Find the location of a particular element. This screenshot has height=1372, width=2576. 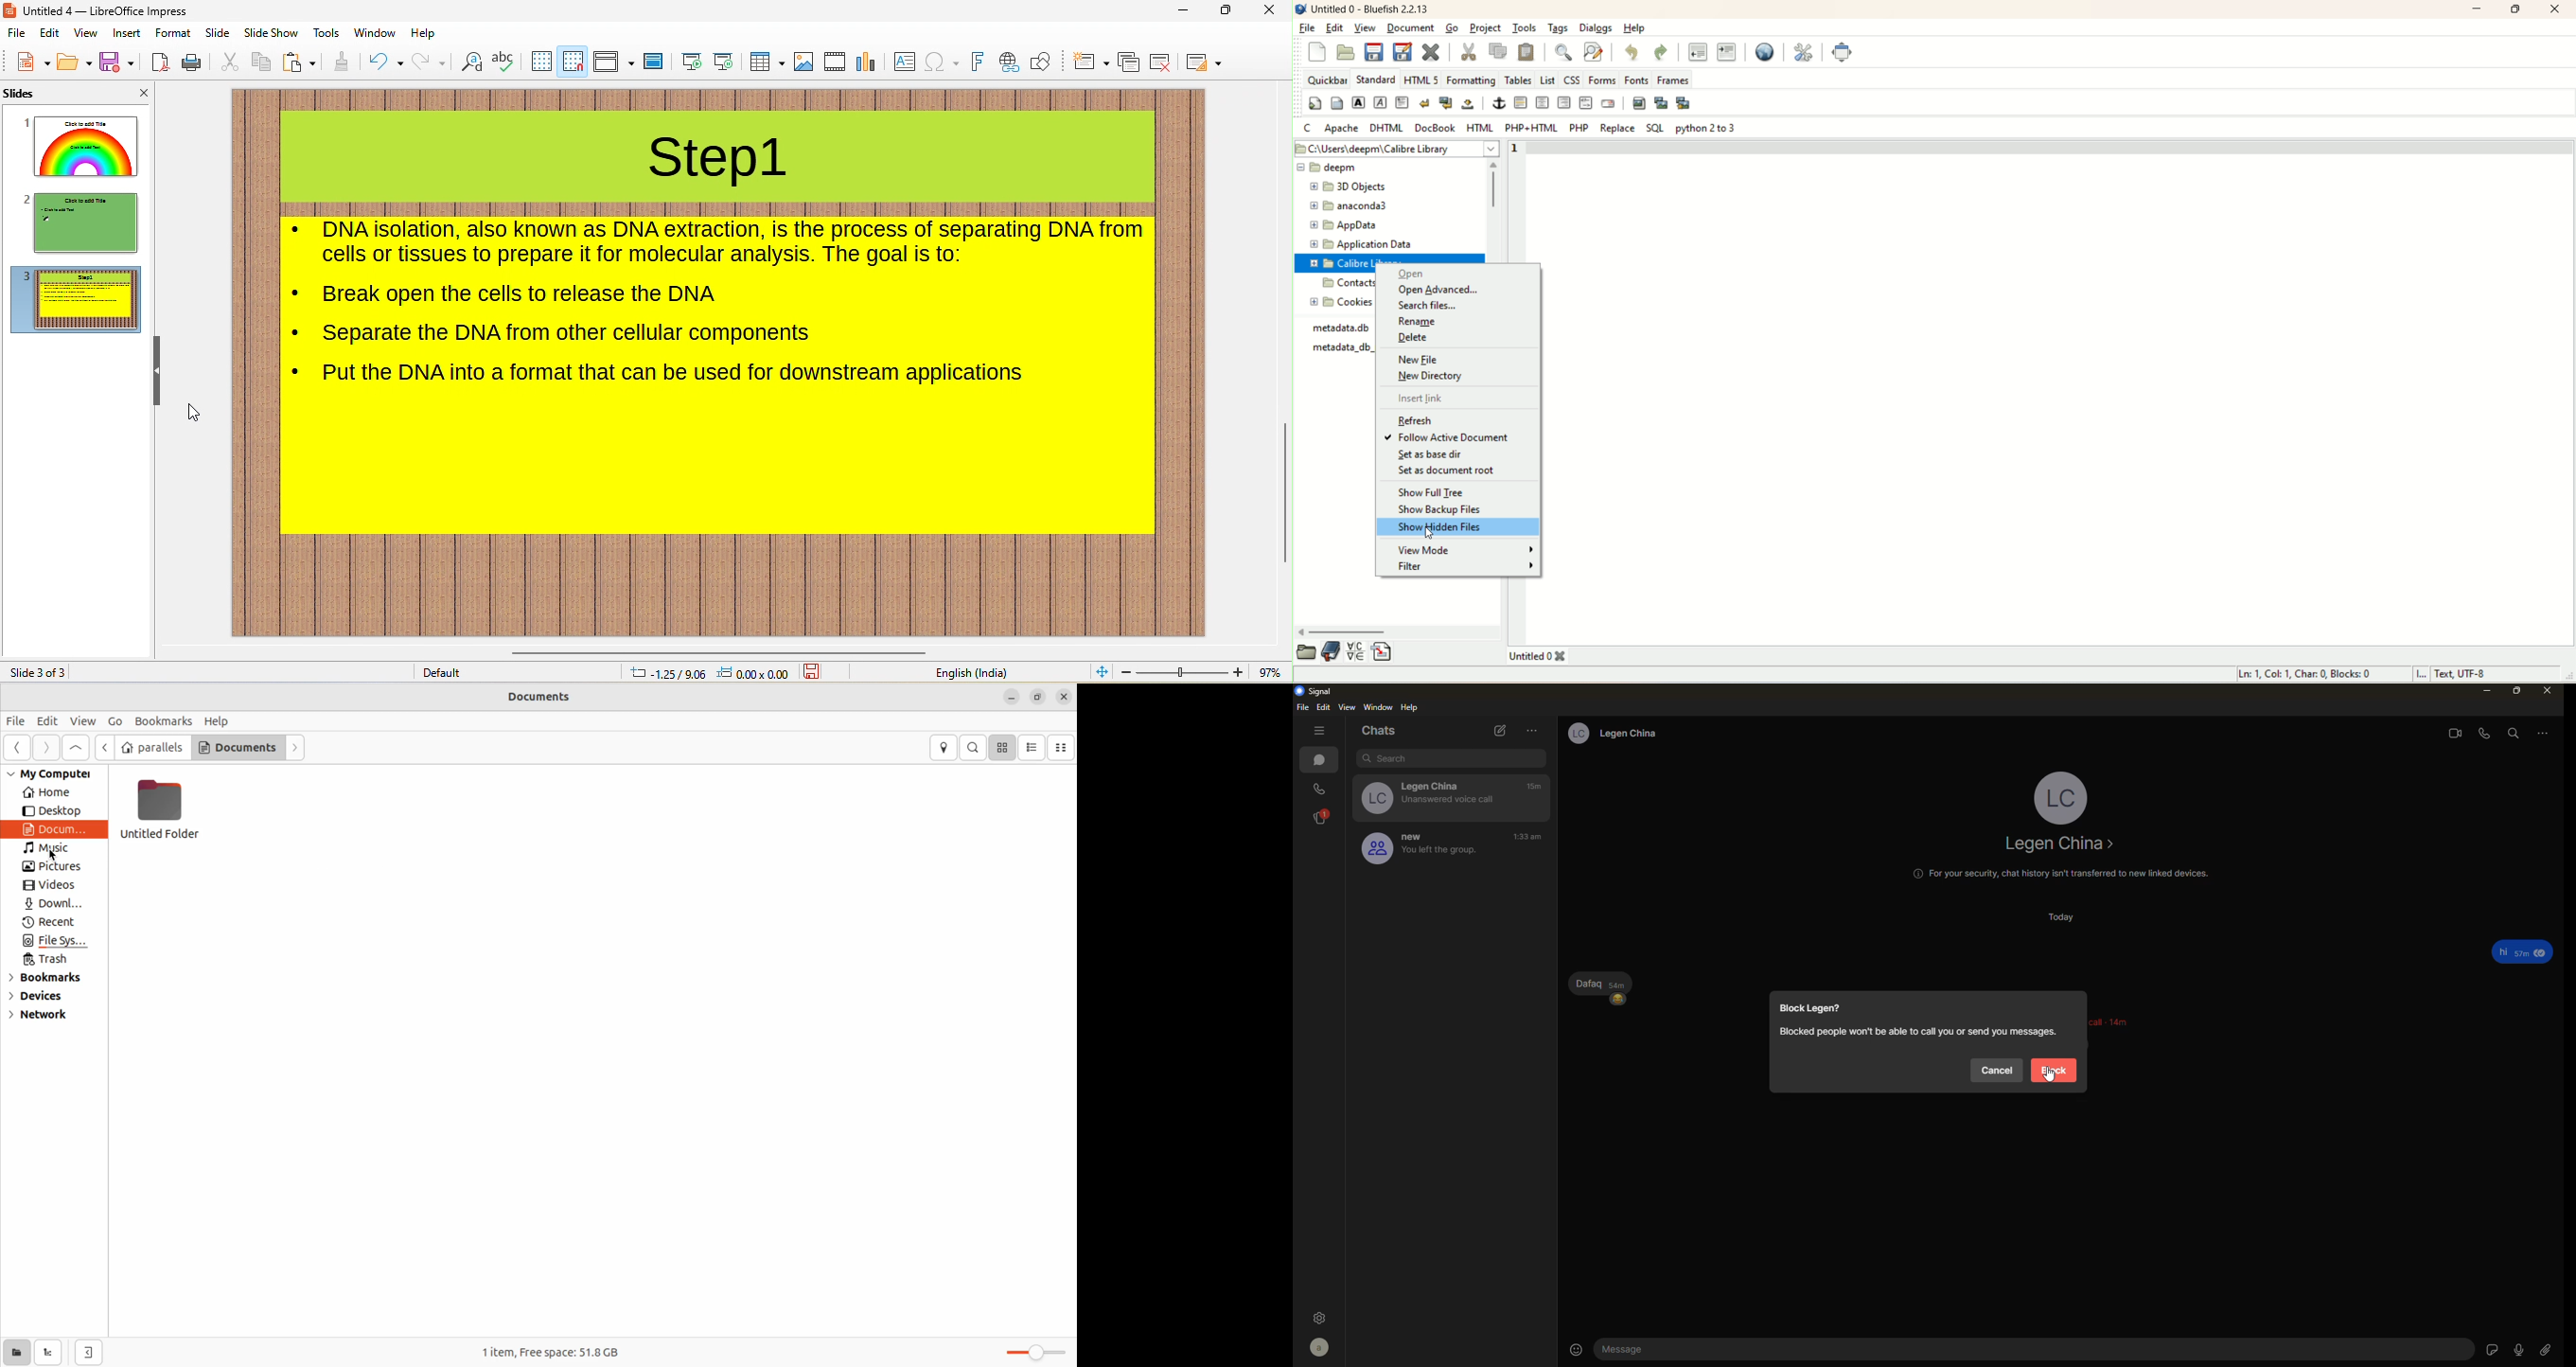

insert is located at coordinates (128, 34).